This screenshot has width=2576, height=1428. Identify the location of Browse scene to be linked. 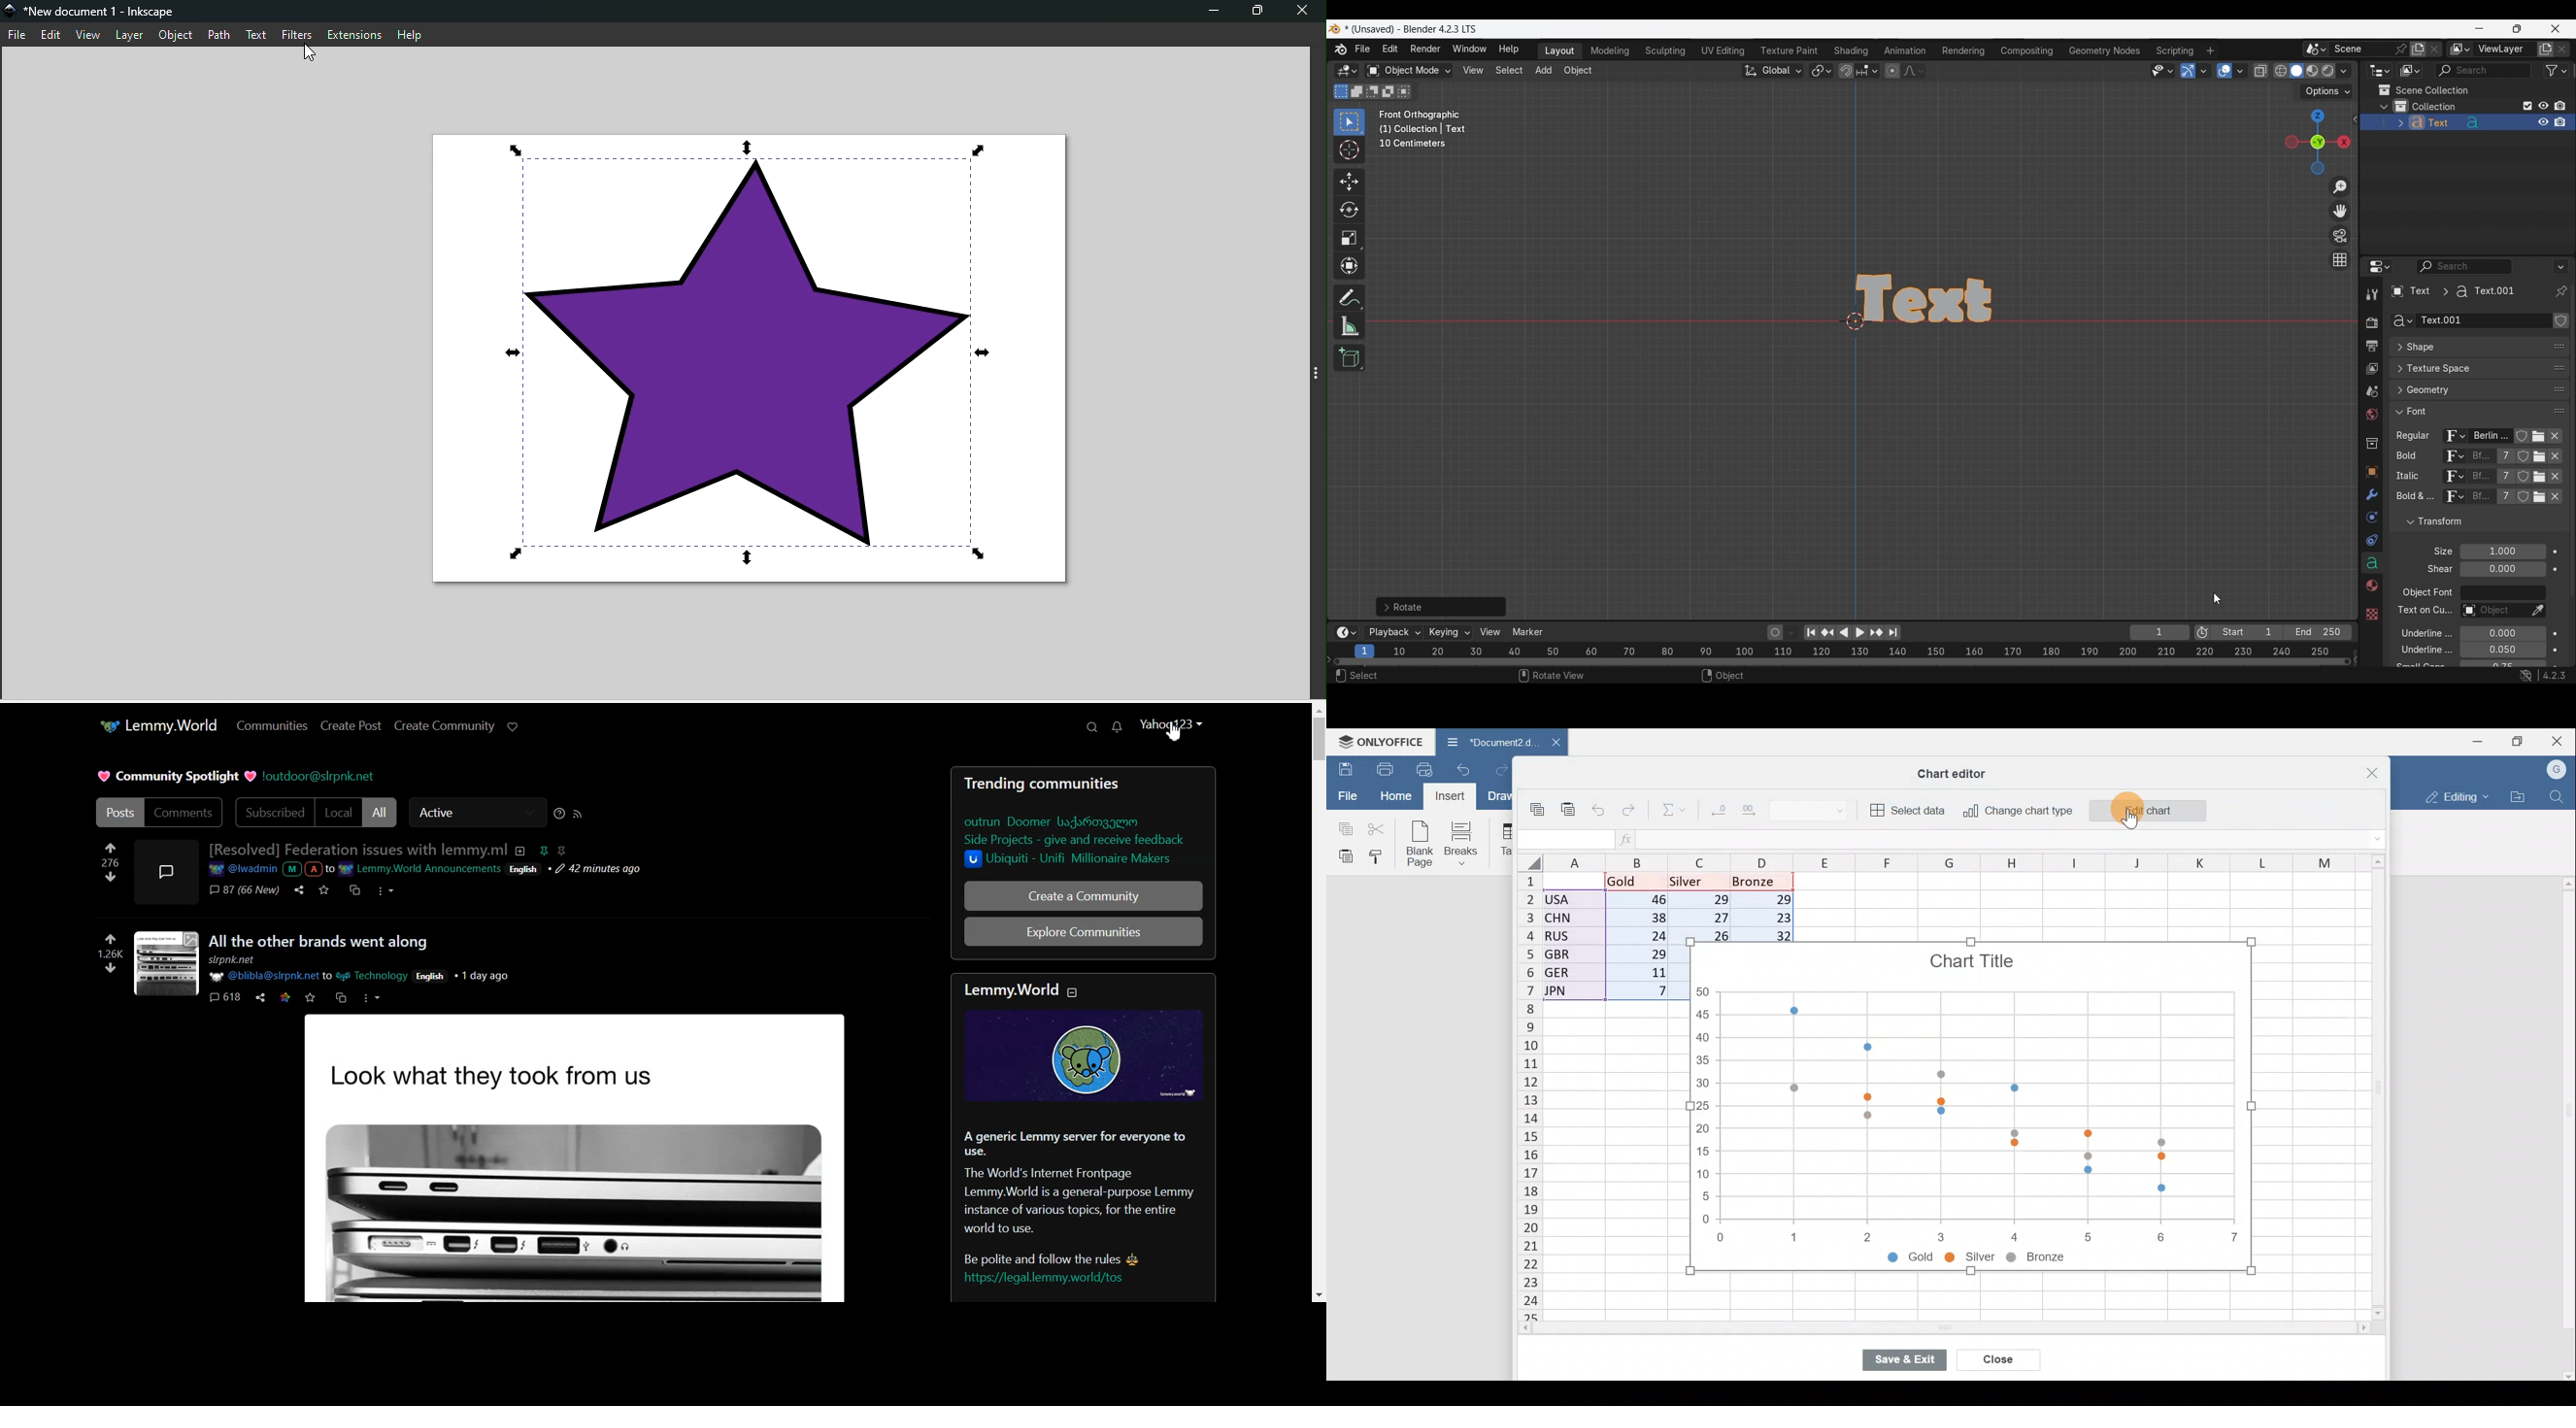
(2316, 49).